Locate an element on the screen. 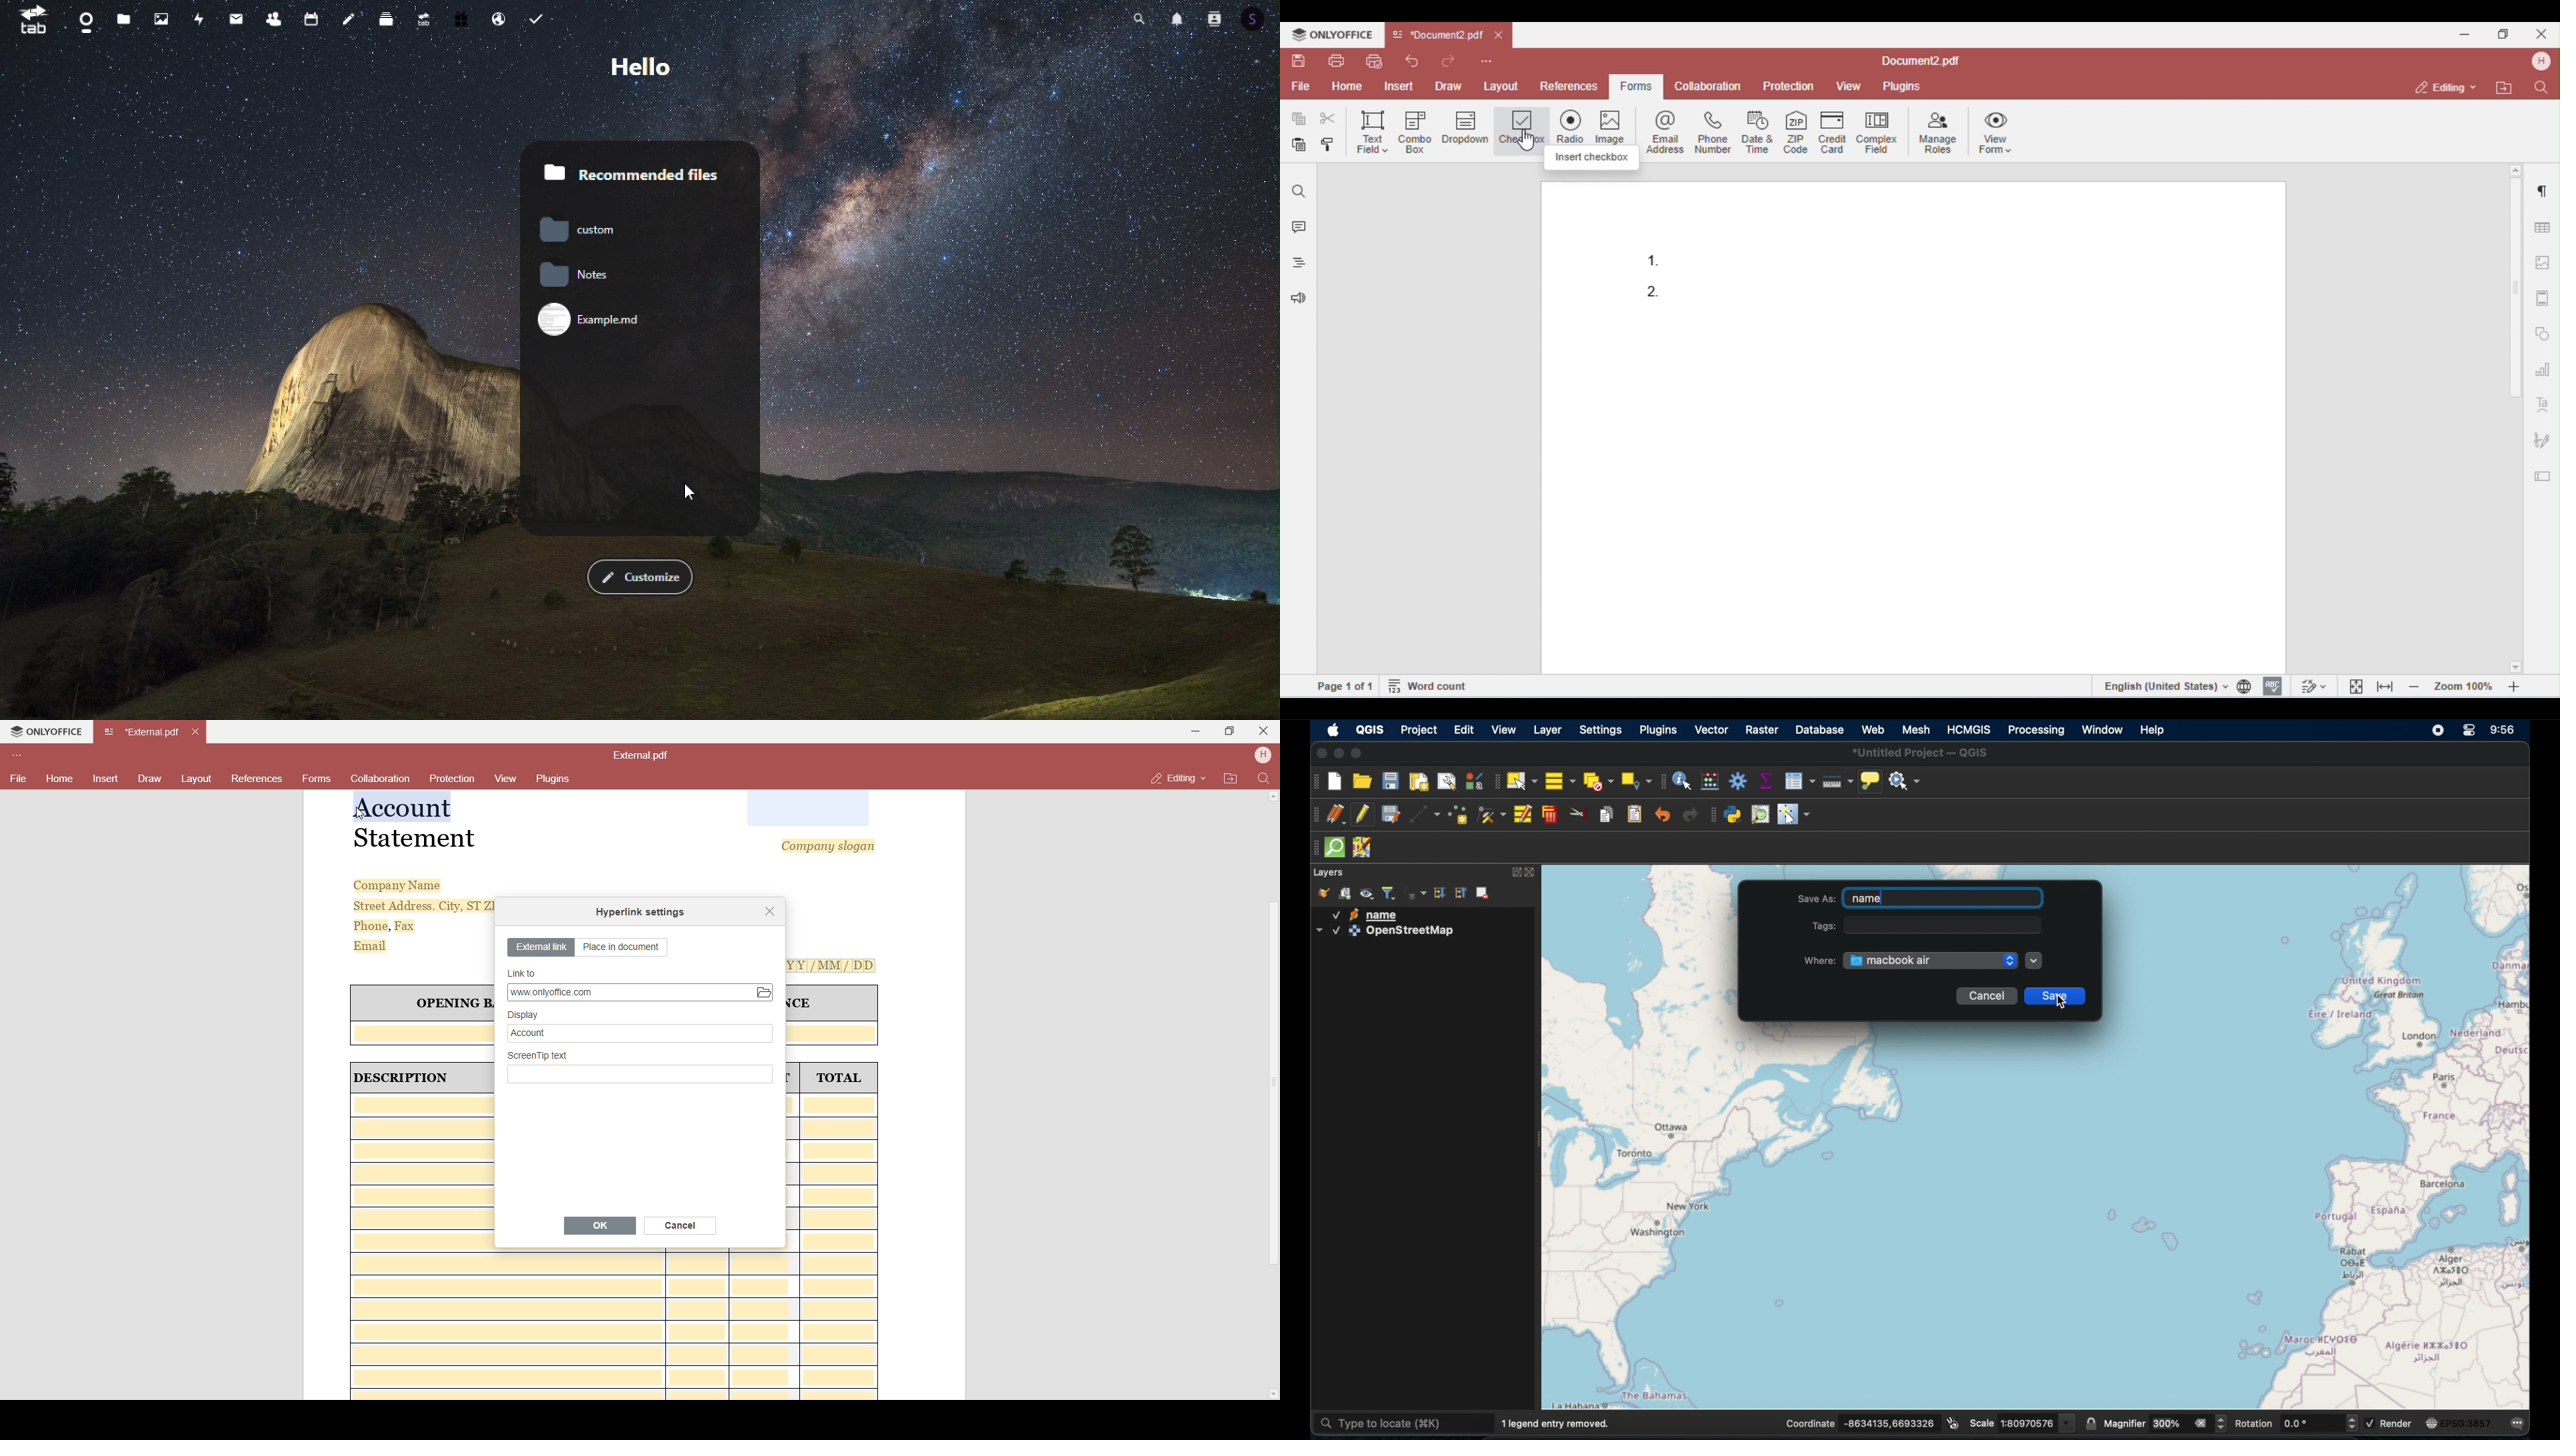 The width and height of the screenshot is (2576, 1456). new project is located at coordinates (1336, 783).